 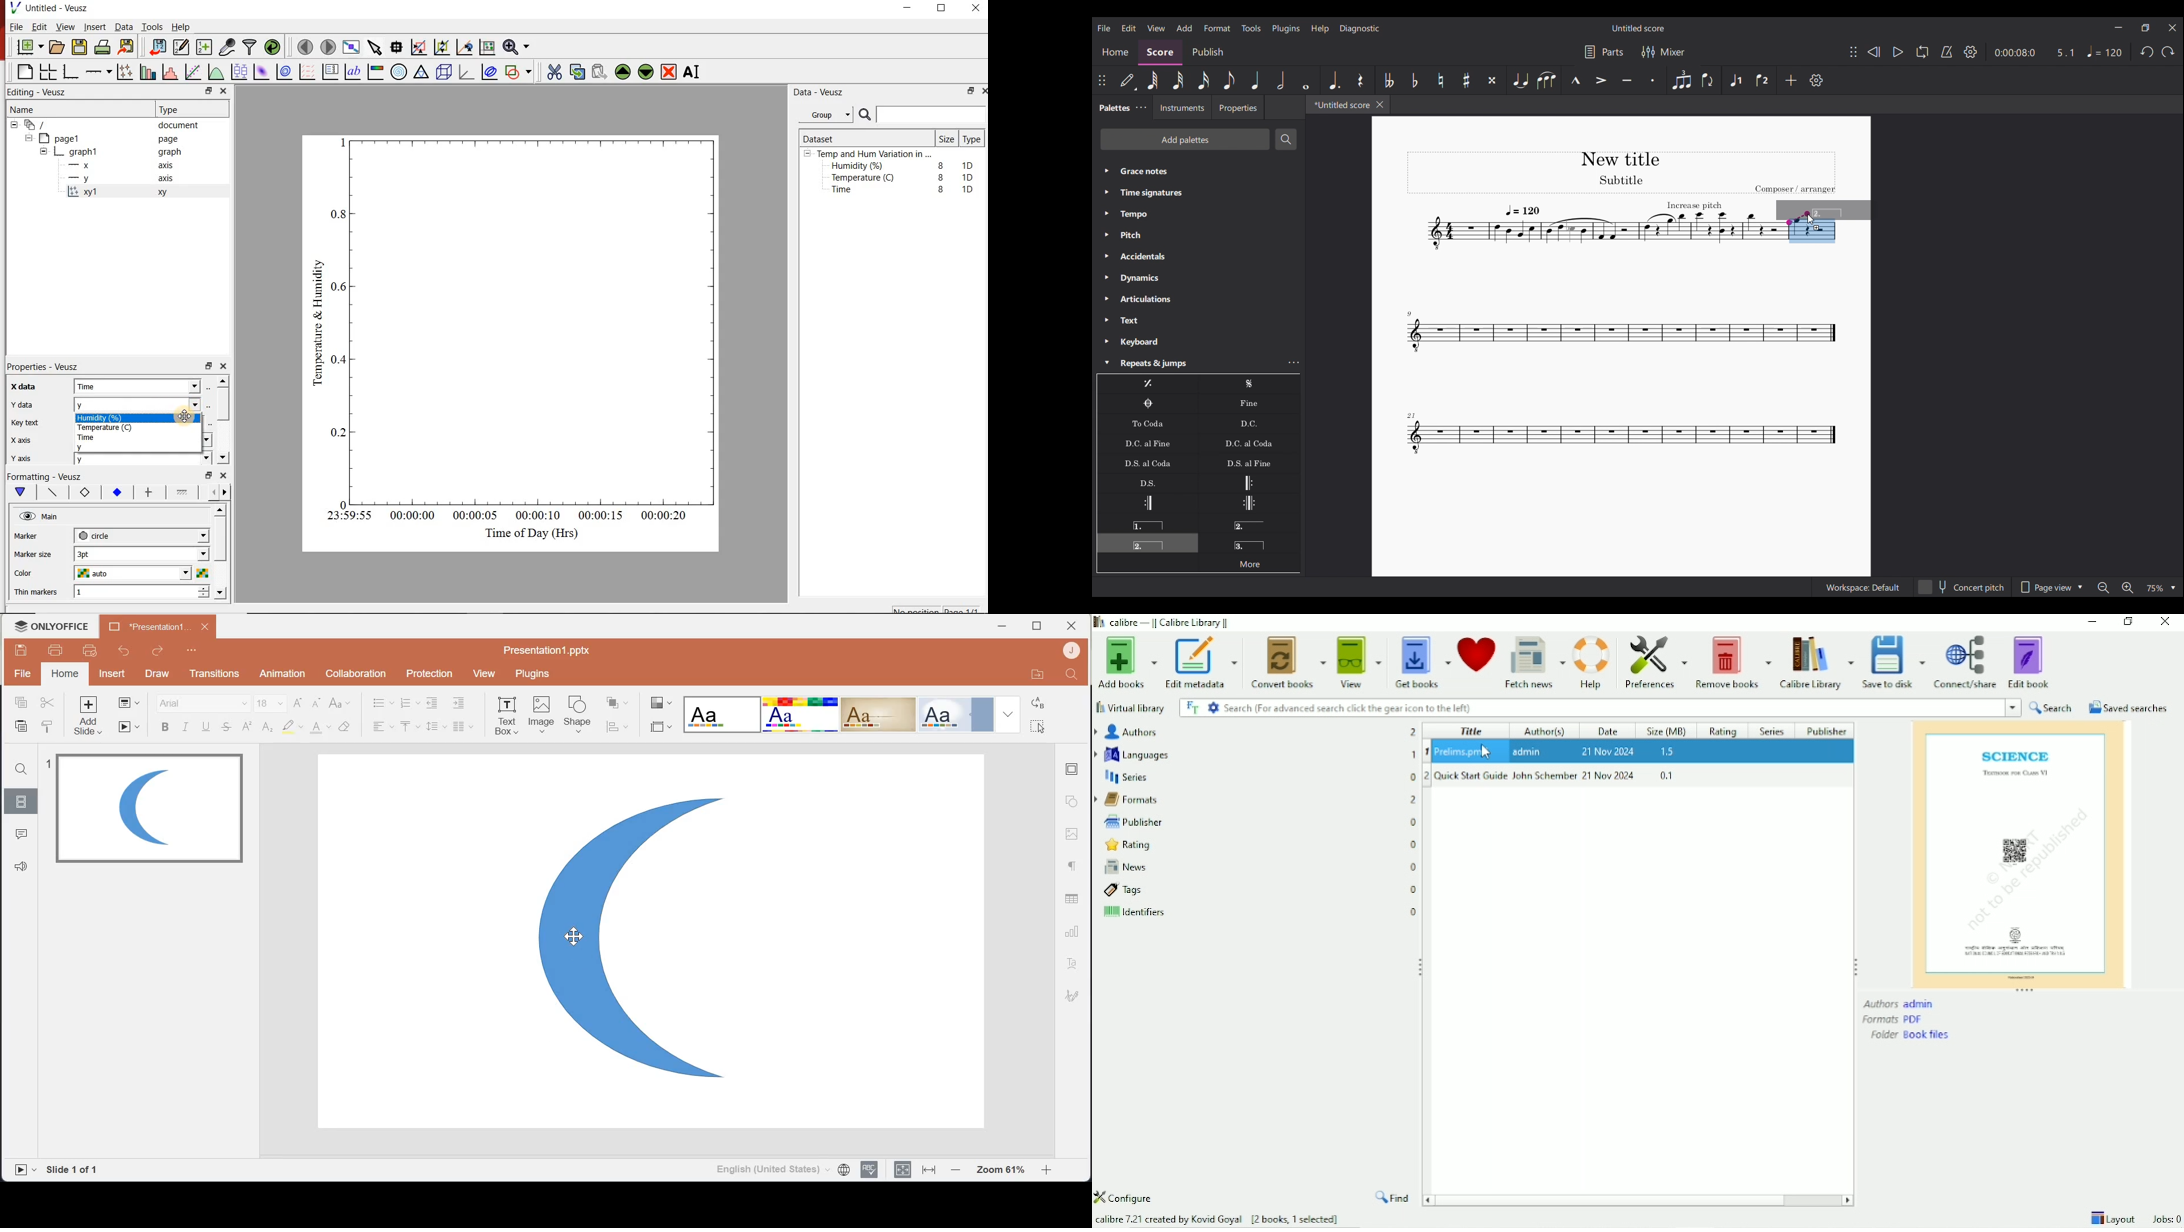 I want to click on Indicates addition, so click(x=1817, y=227).